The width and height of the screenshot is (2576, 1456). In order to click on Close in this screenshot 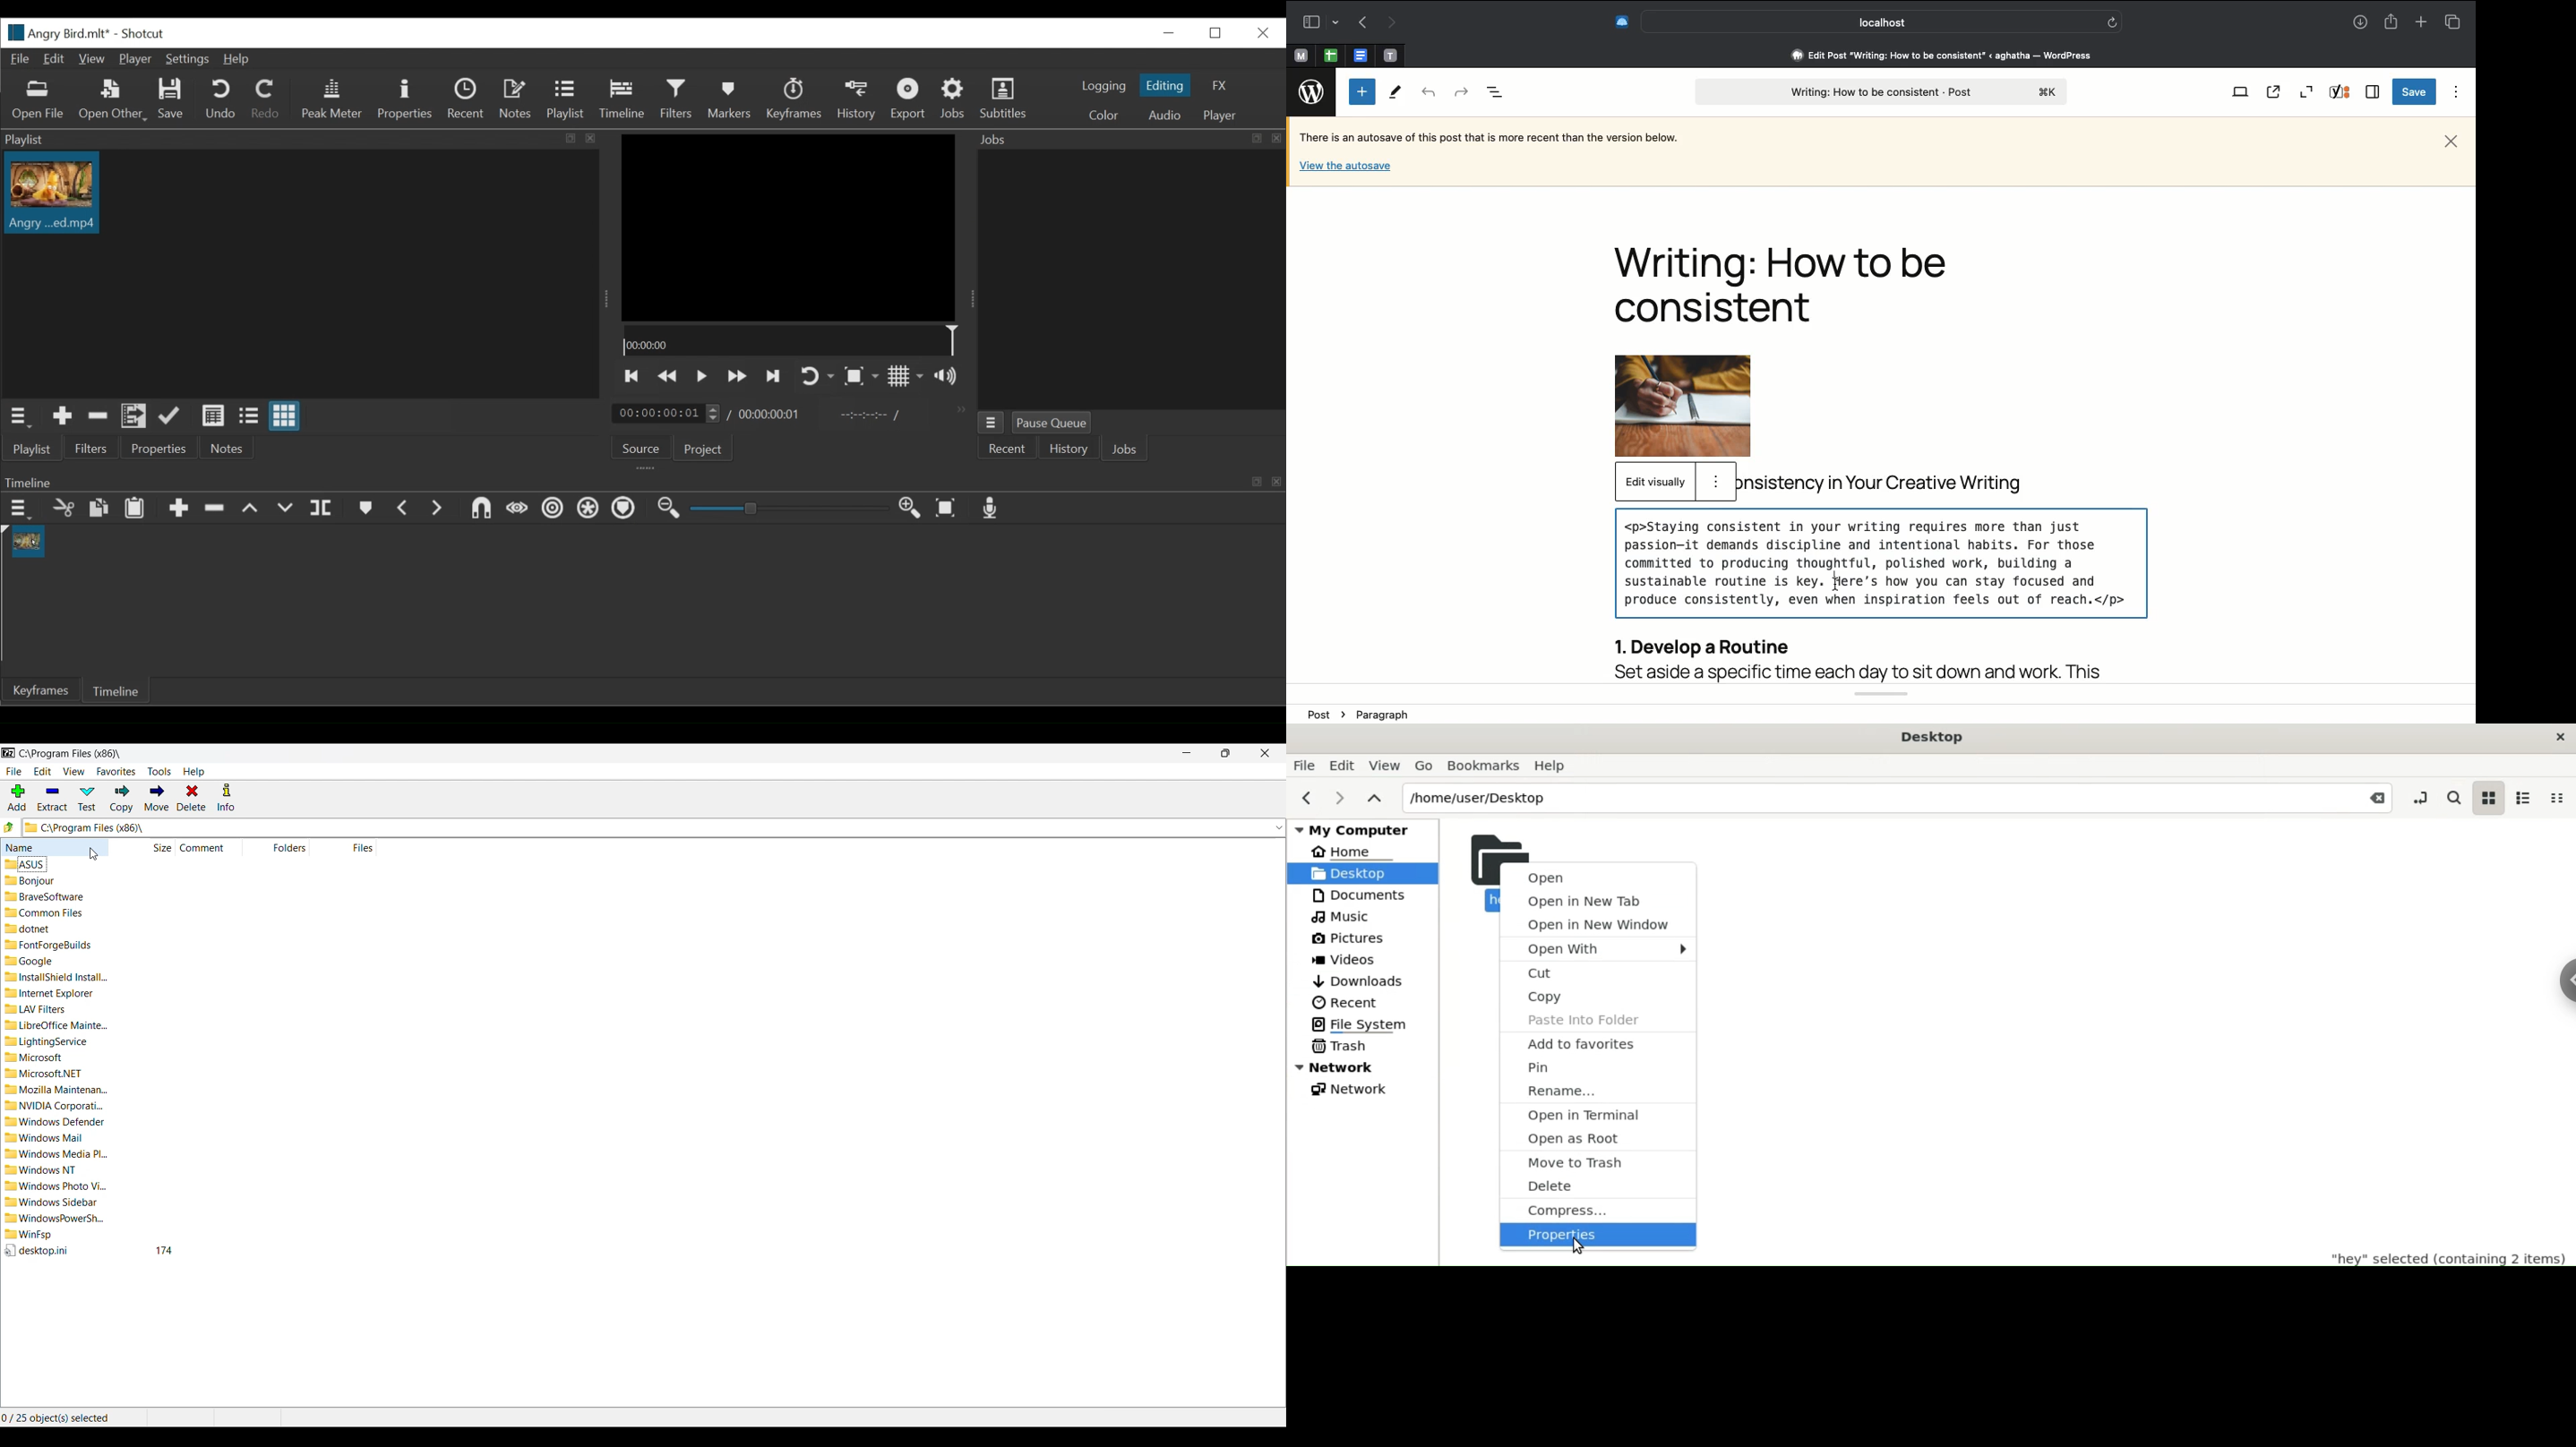, I will do `click(2451, 140)`.